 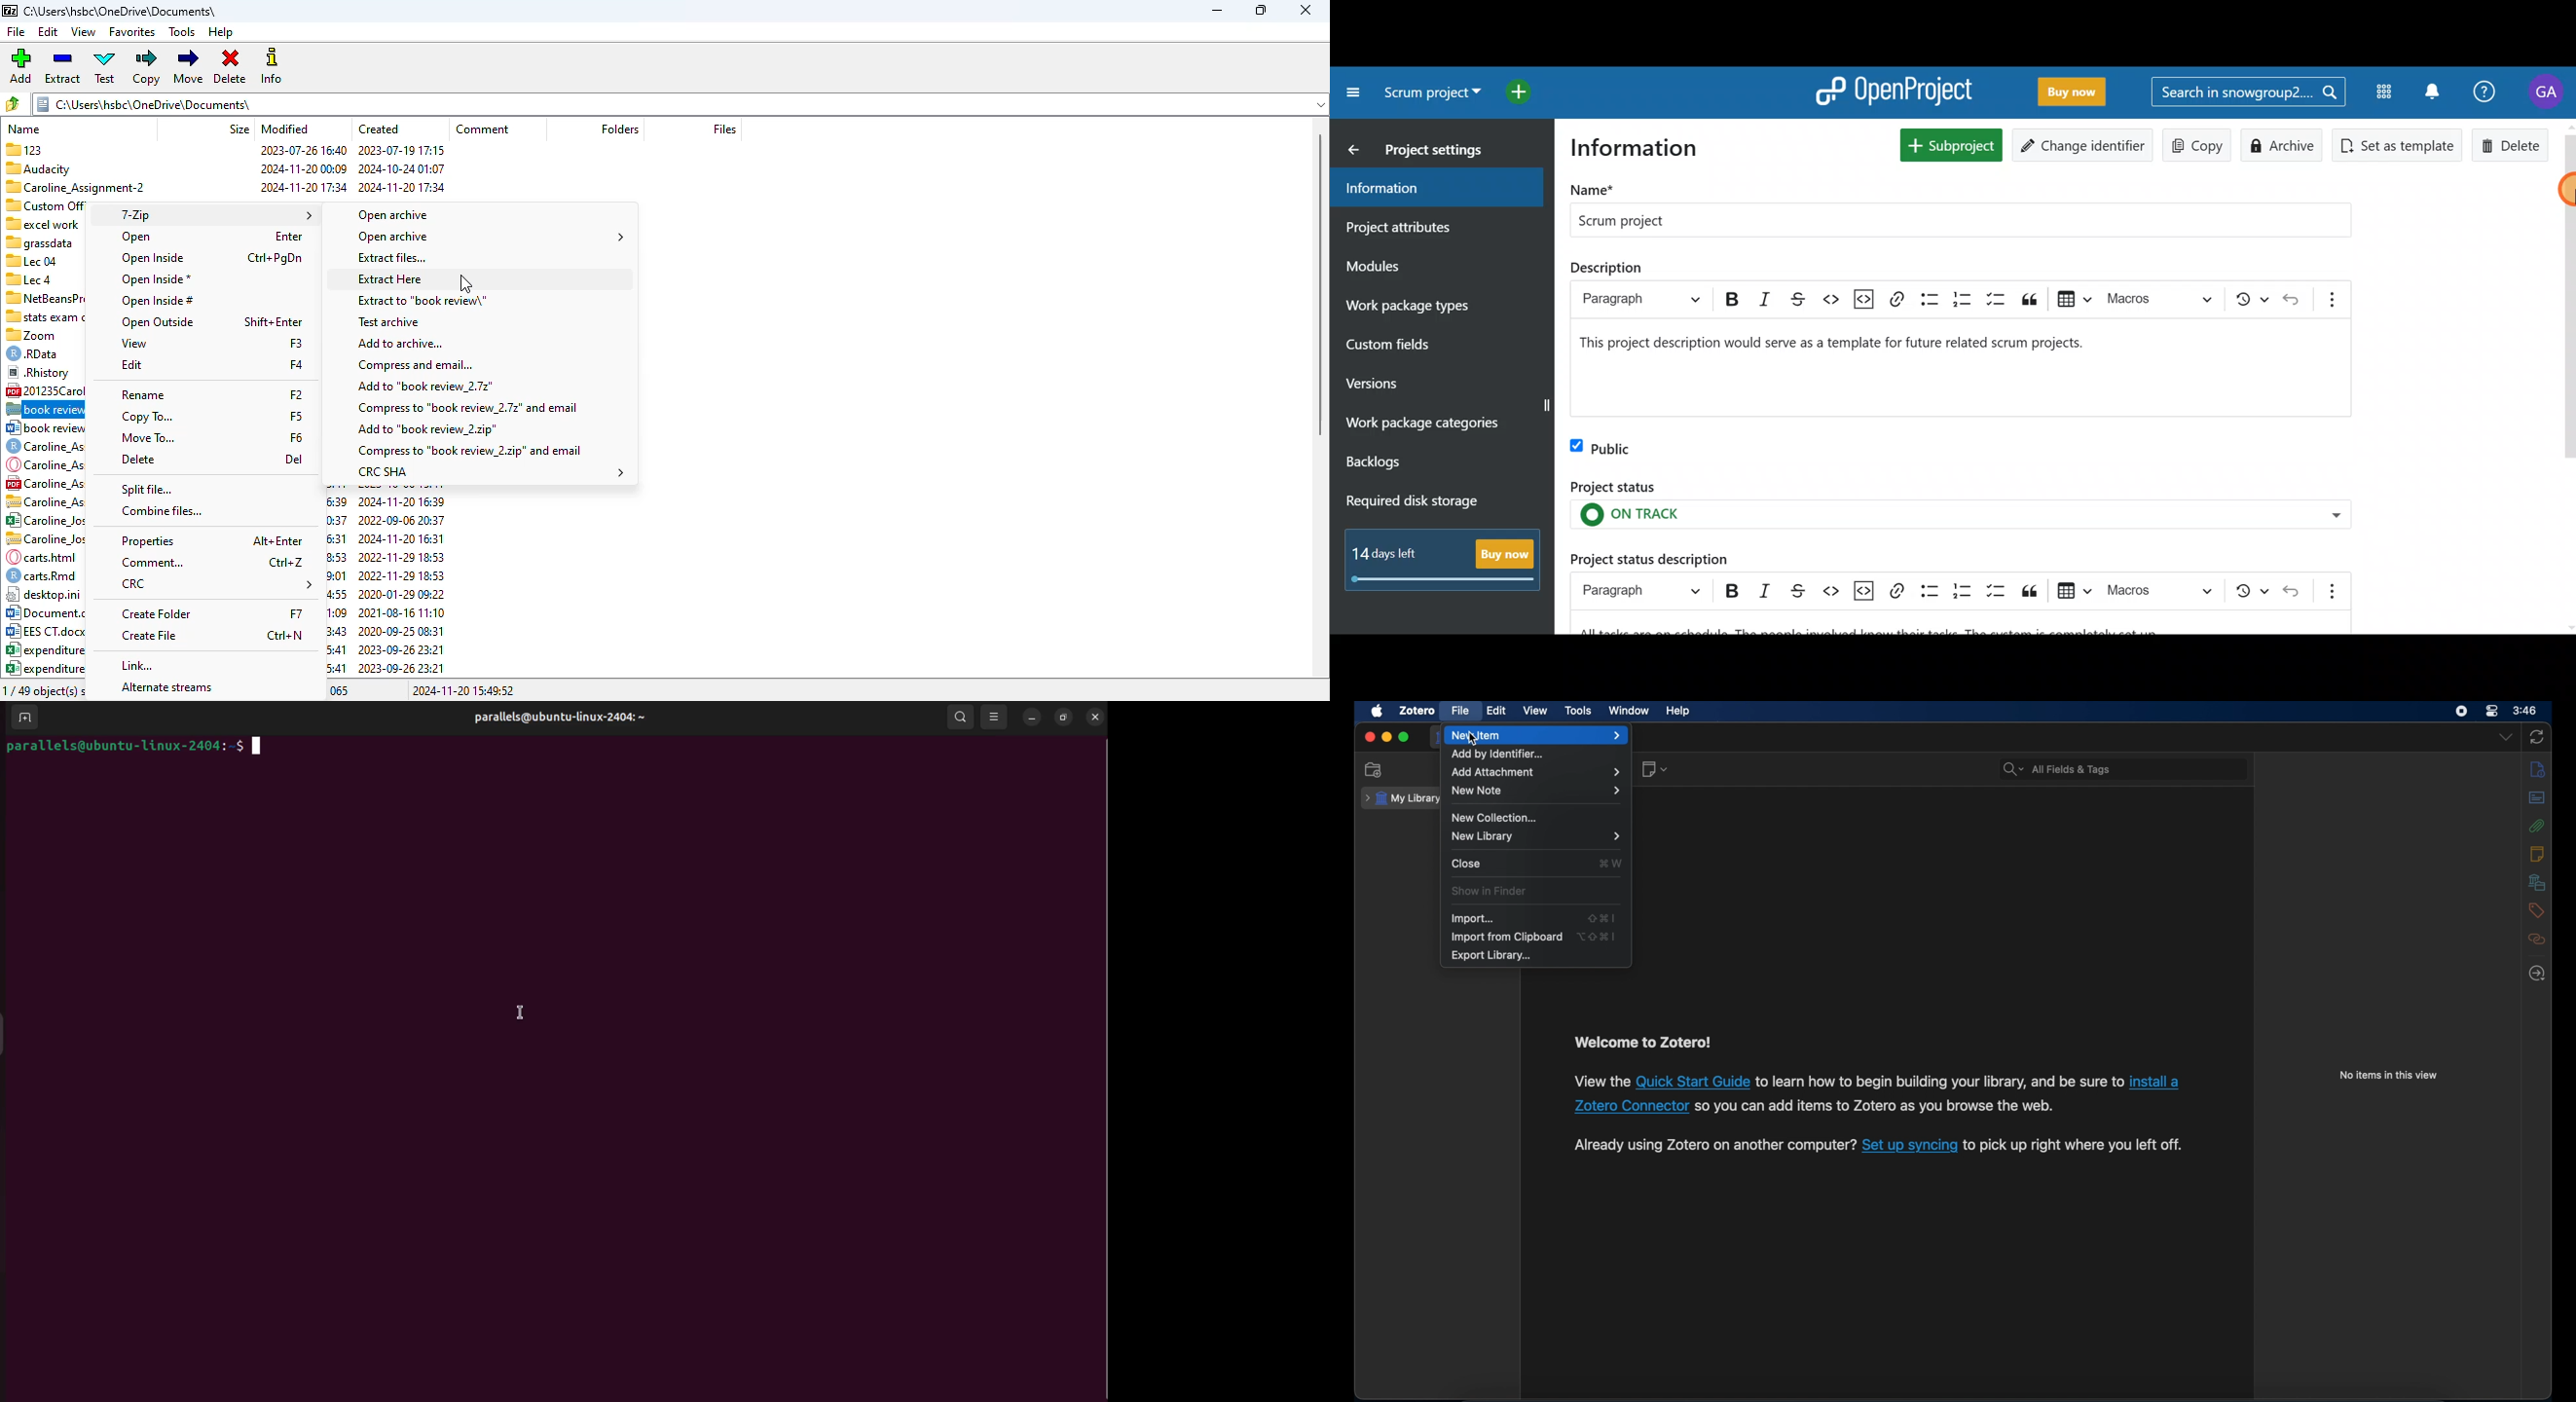 What do you see at coordinates (1488, 891) in the screenshot?
I see `show in finder` at bounding box center [1488, 891].